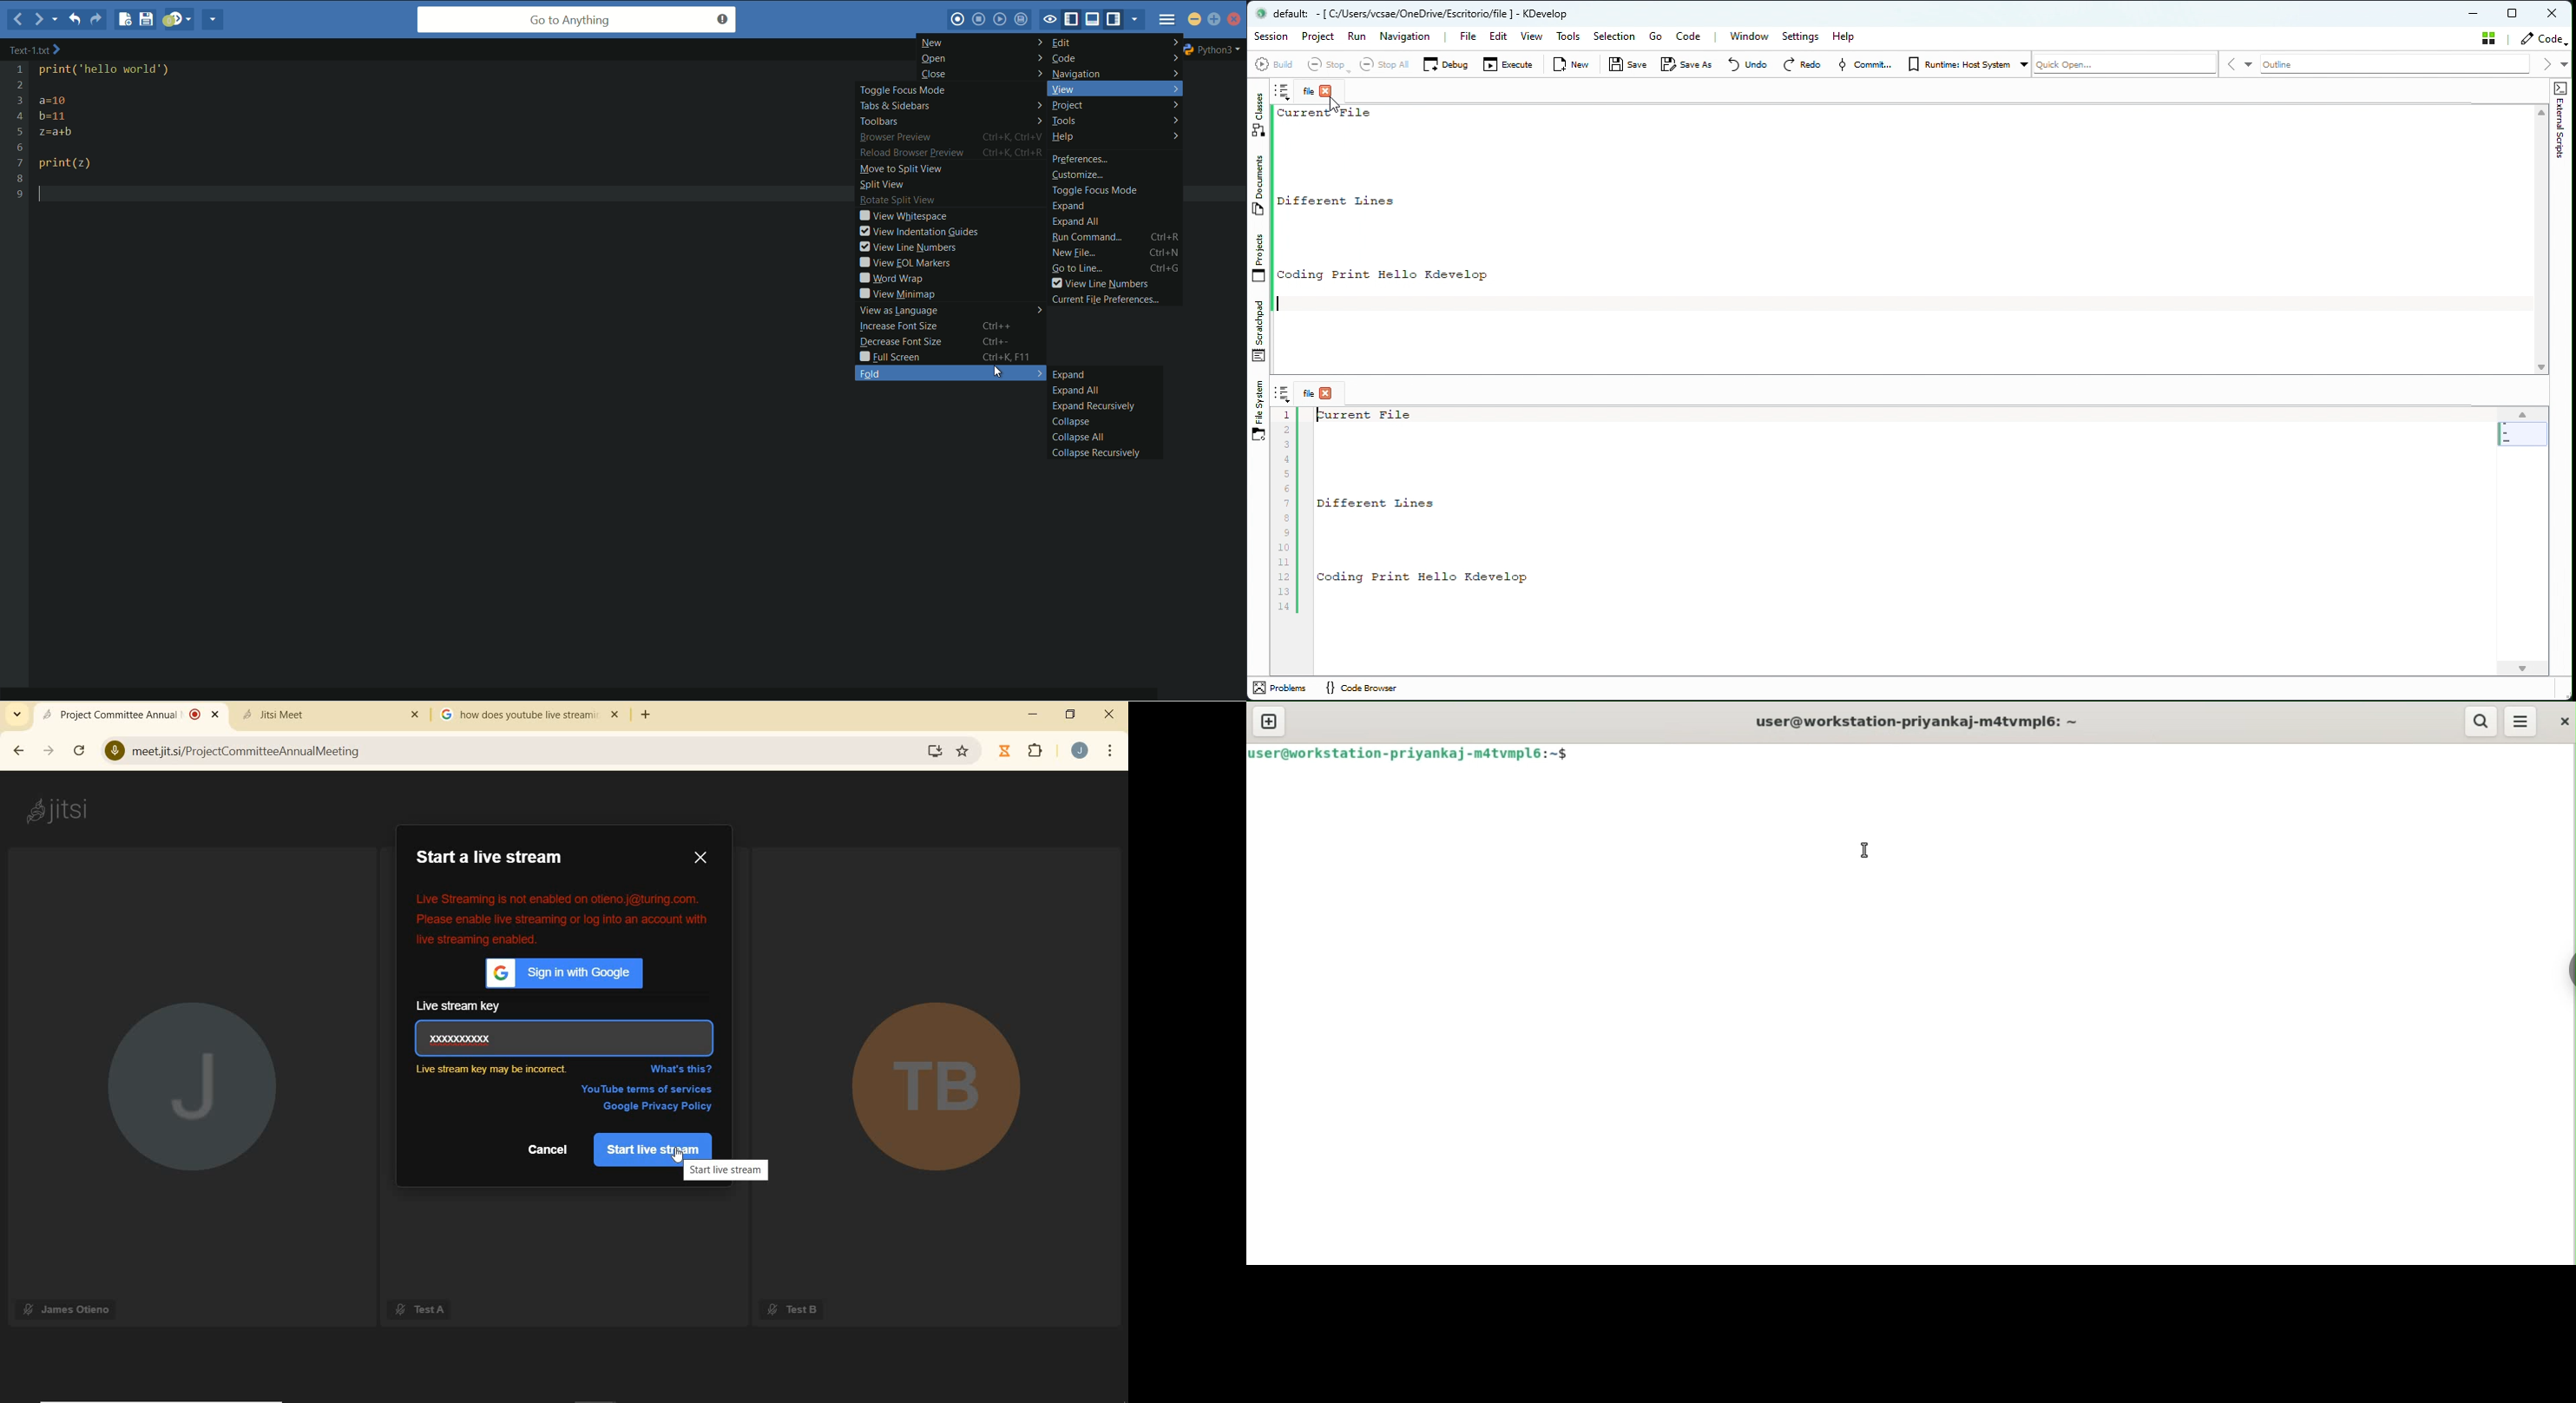  What do you see at coordinates (899, 342) in the screenshot?
I see `decrease font size` at bounding box center [899, 342].